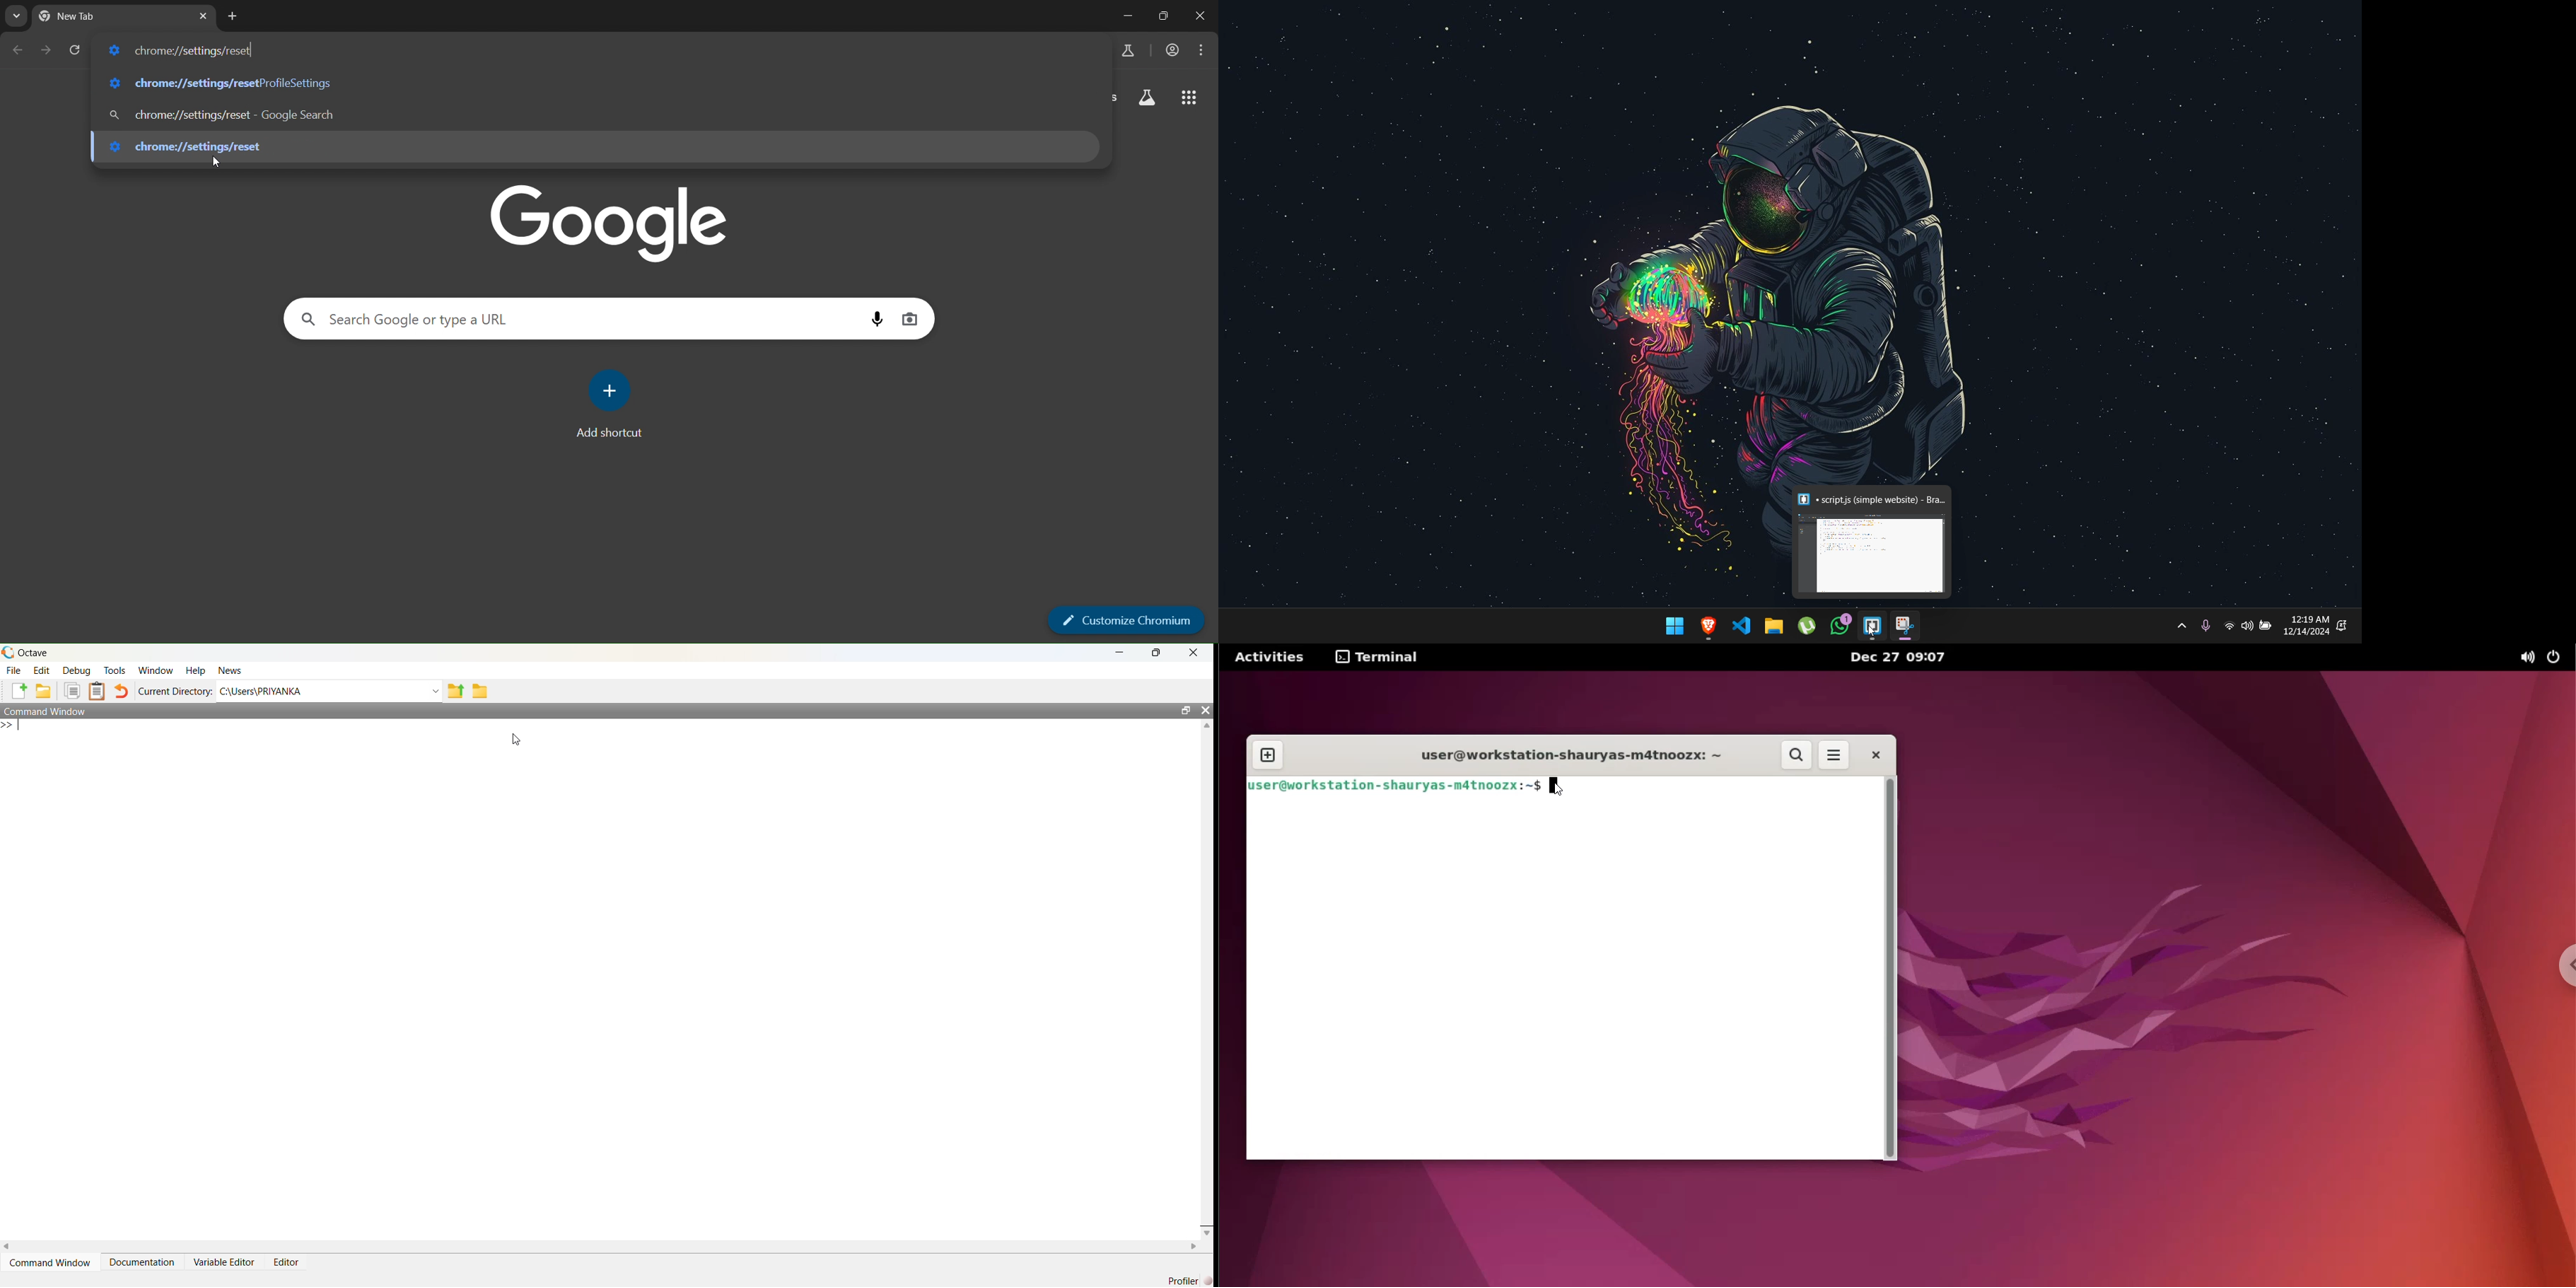 The height and width of the screenshot is (1288, 2576). Describe the element at coordinates (97, 692) in the screenshot. I see `Paste` at that location.